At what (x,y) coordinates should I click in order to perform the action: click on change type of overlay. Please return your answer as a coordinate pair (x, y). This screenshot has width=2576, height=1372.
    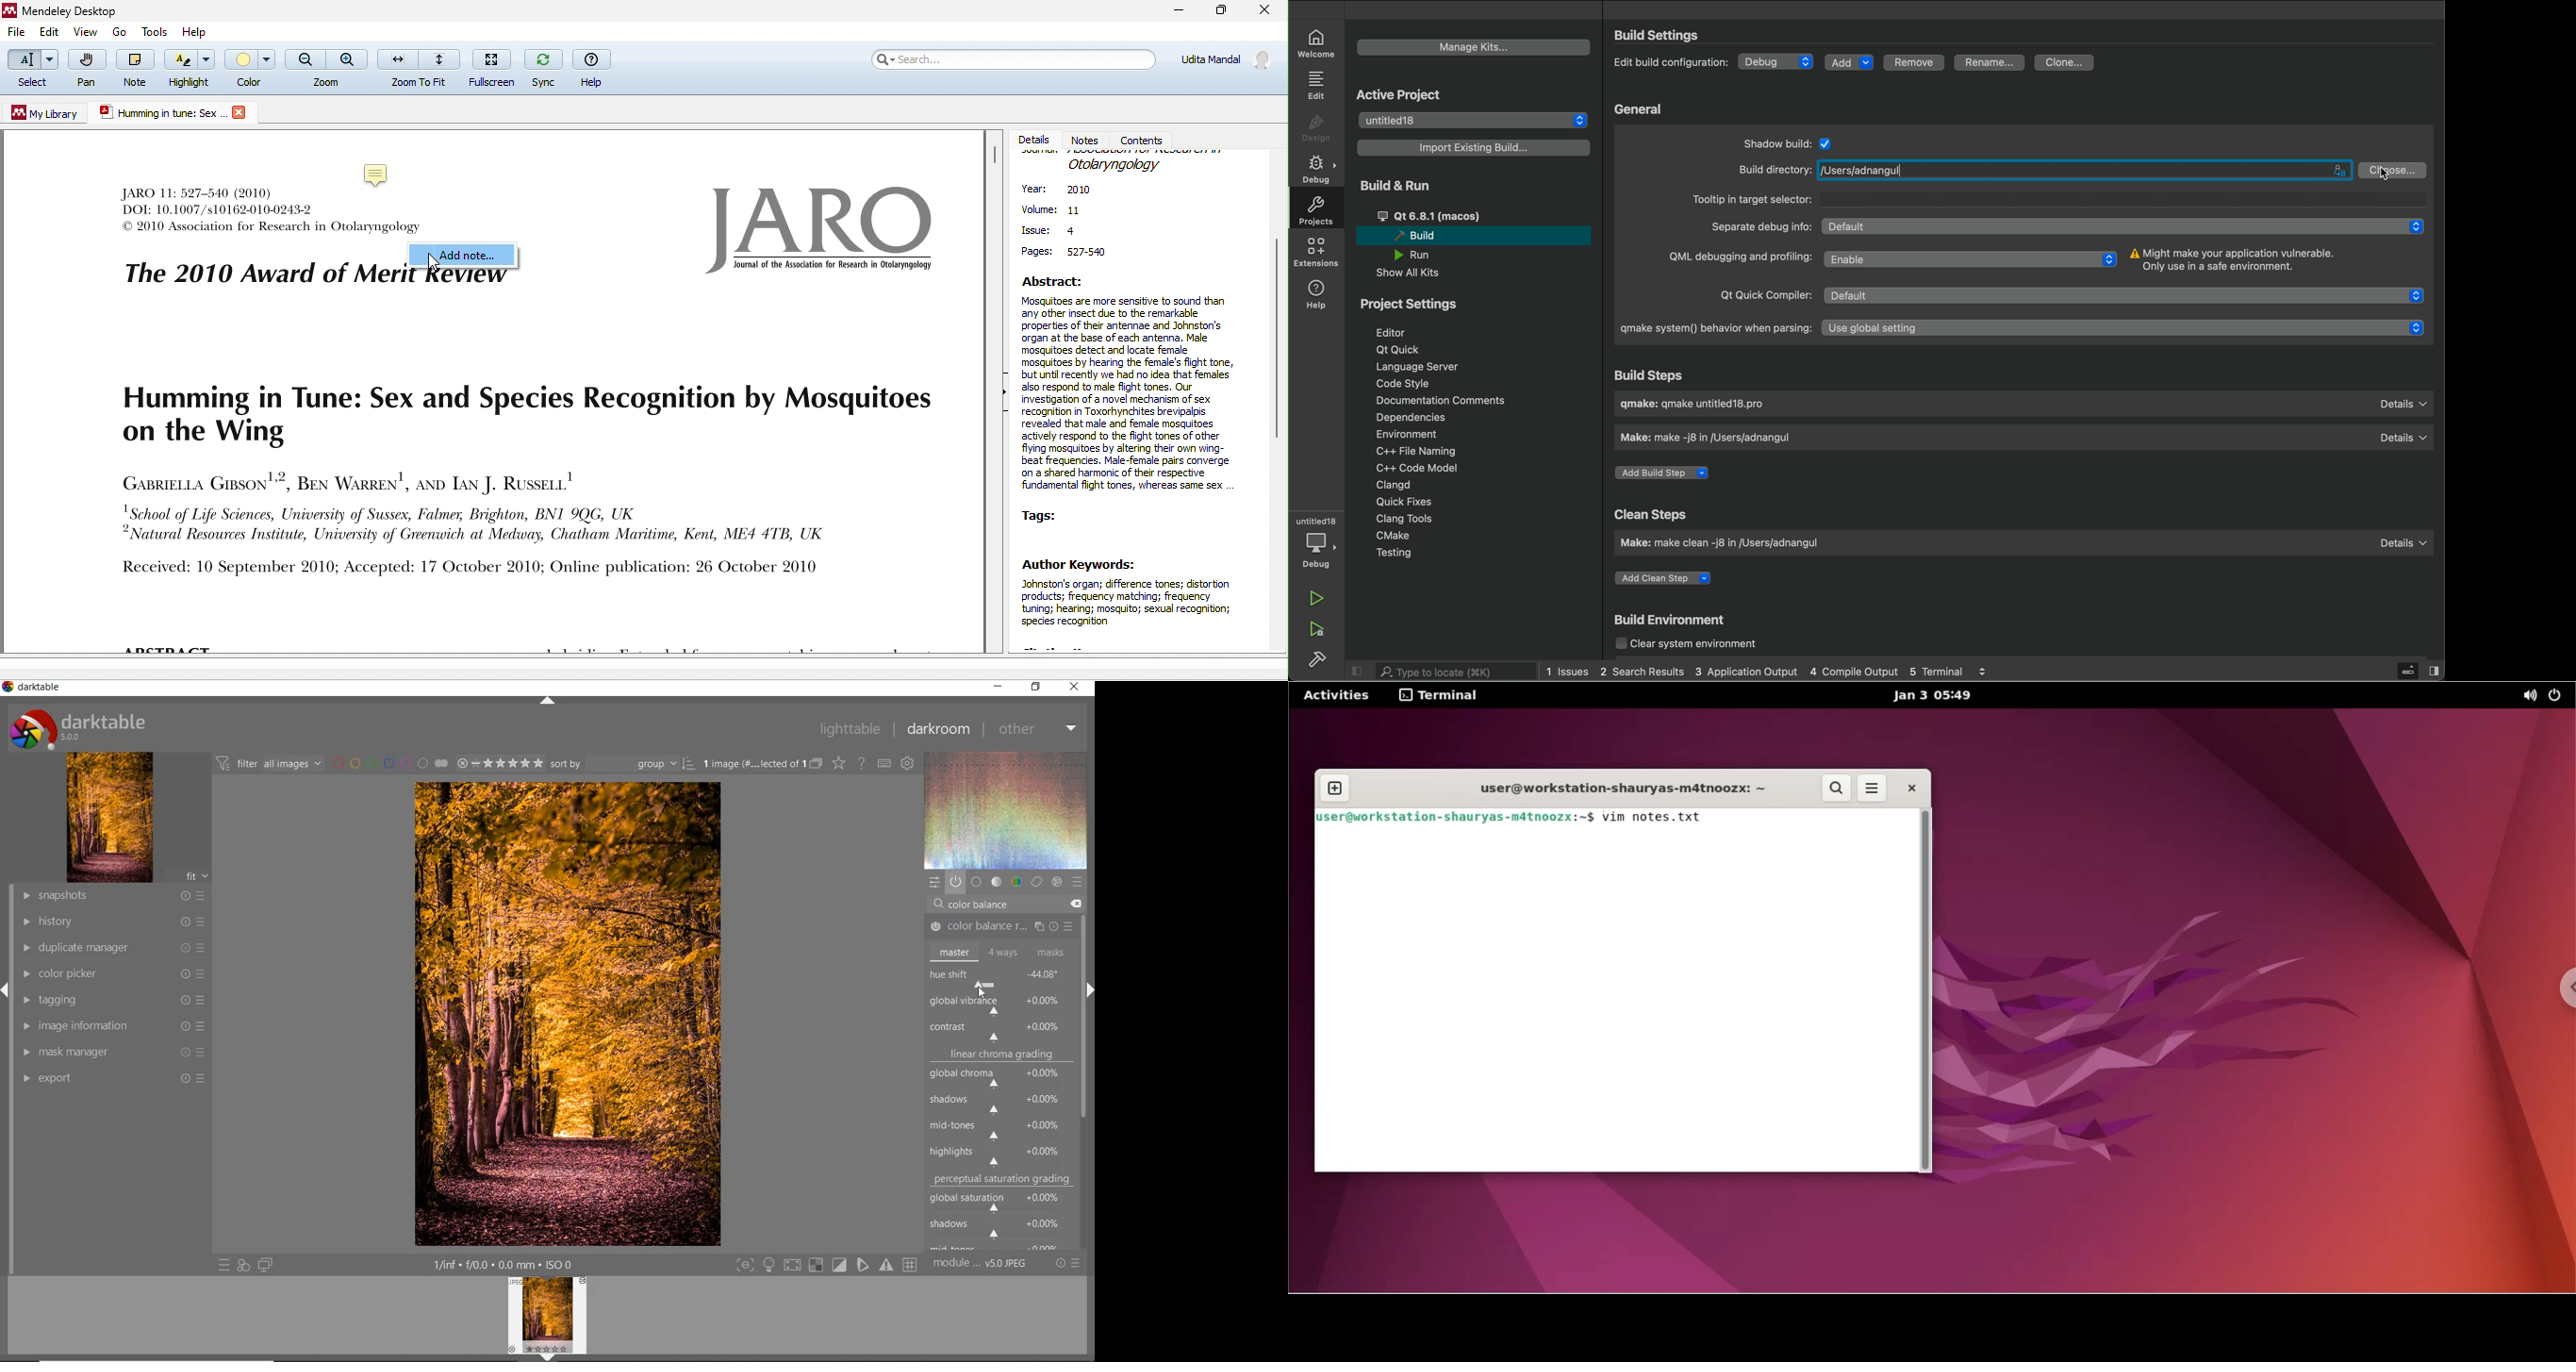
    Looking at the image, I should click on (839, 764).